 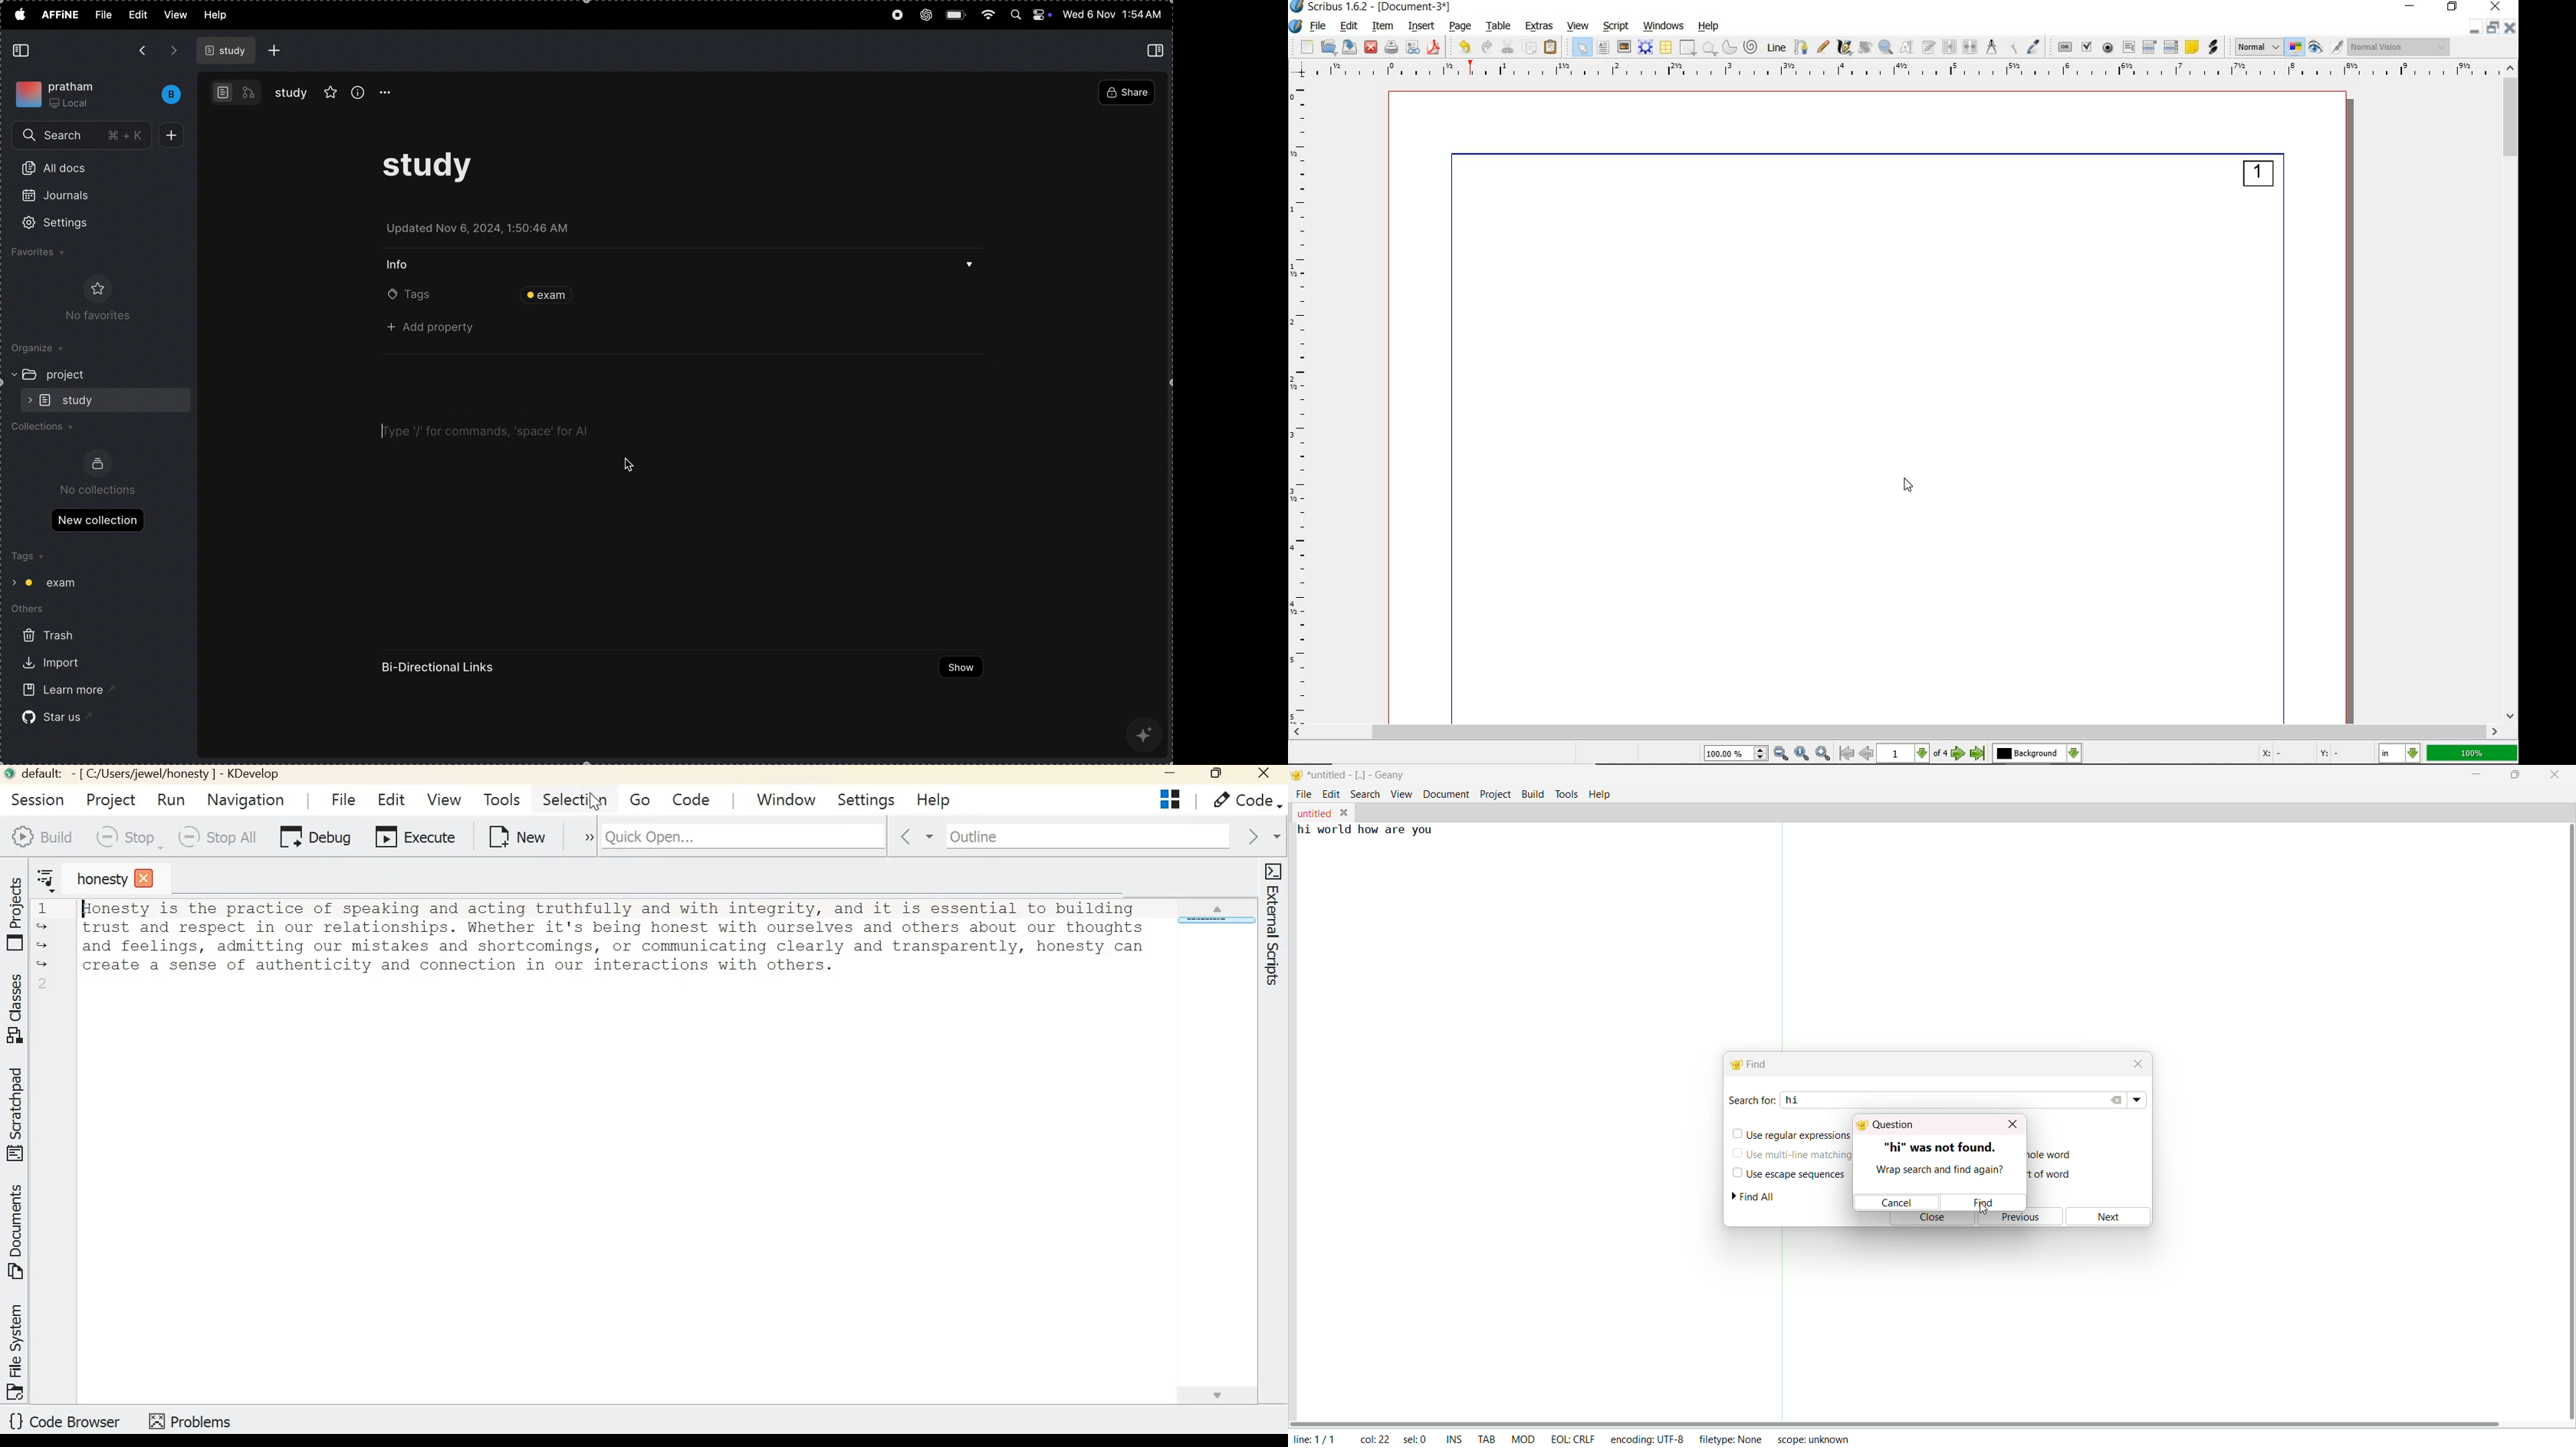 What do you see at coordinates (2130, 45) in the screenshot?
I see `pdf text field` at bounding box center [2130, 45].